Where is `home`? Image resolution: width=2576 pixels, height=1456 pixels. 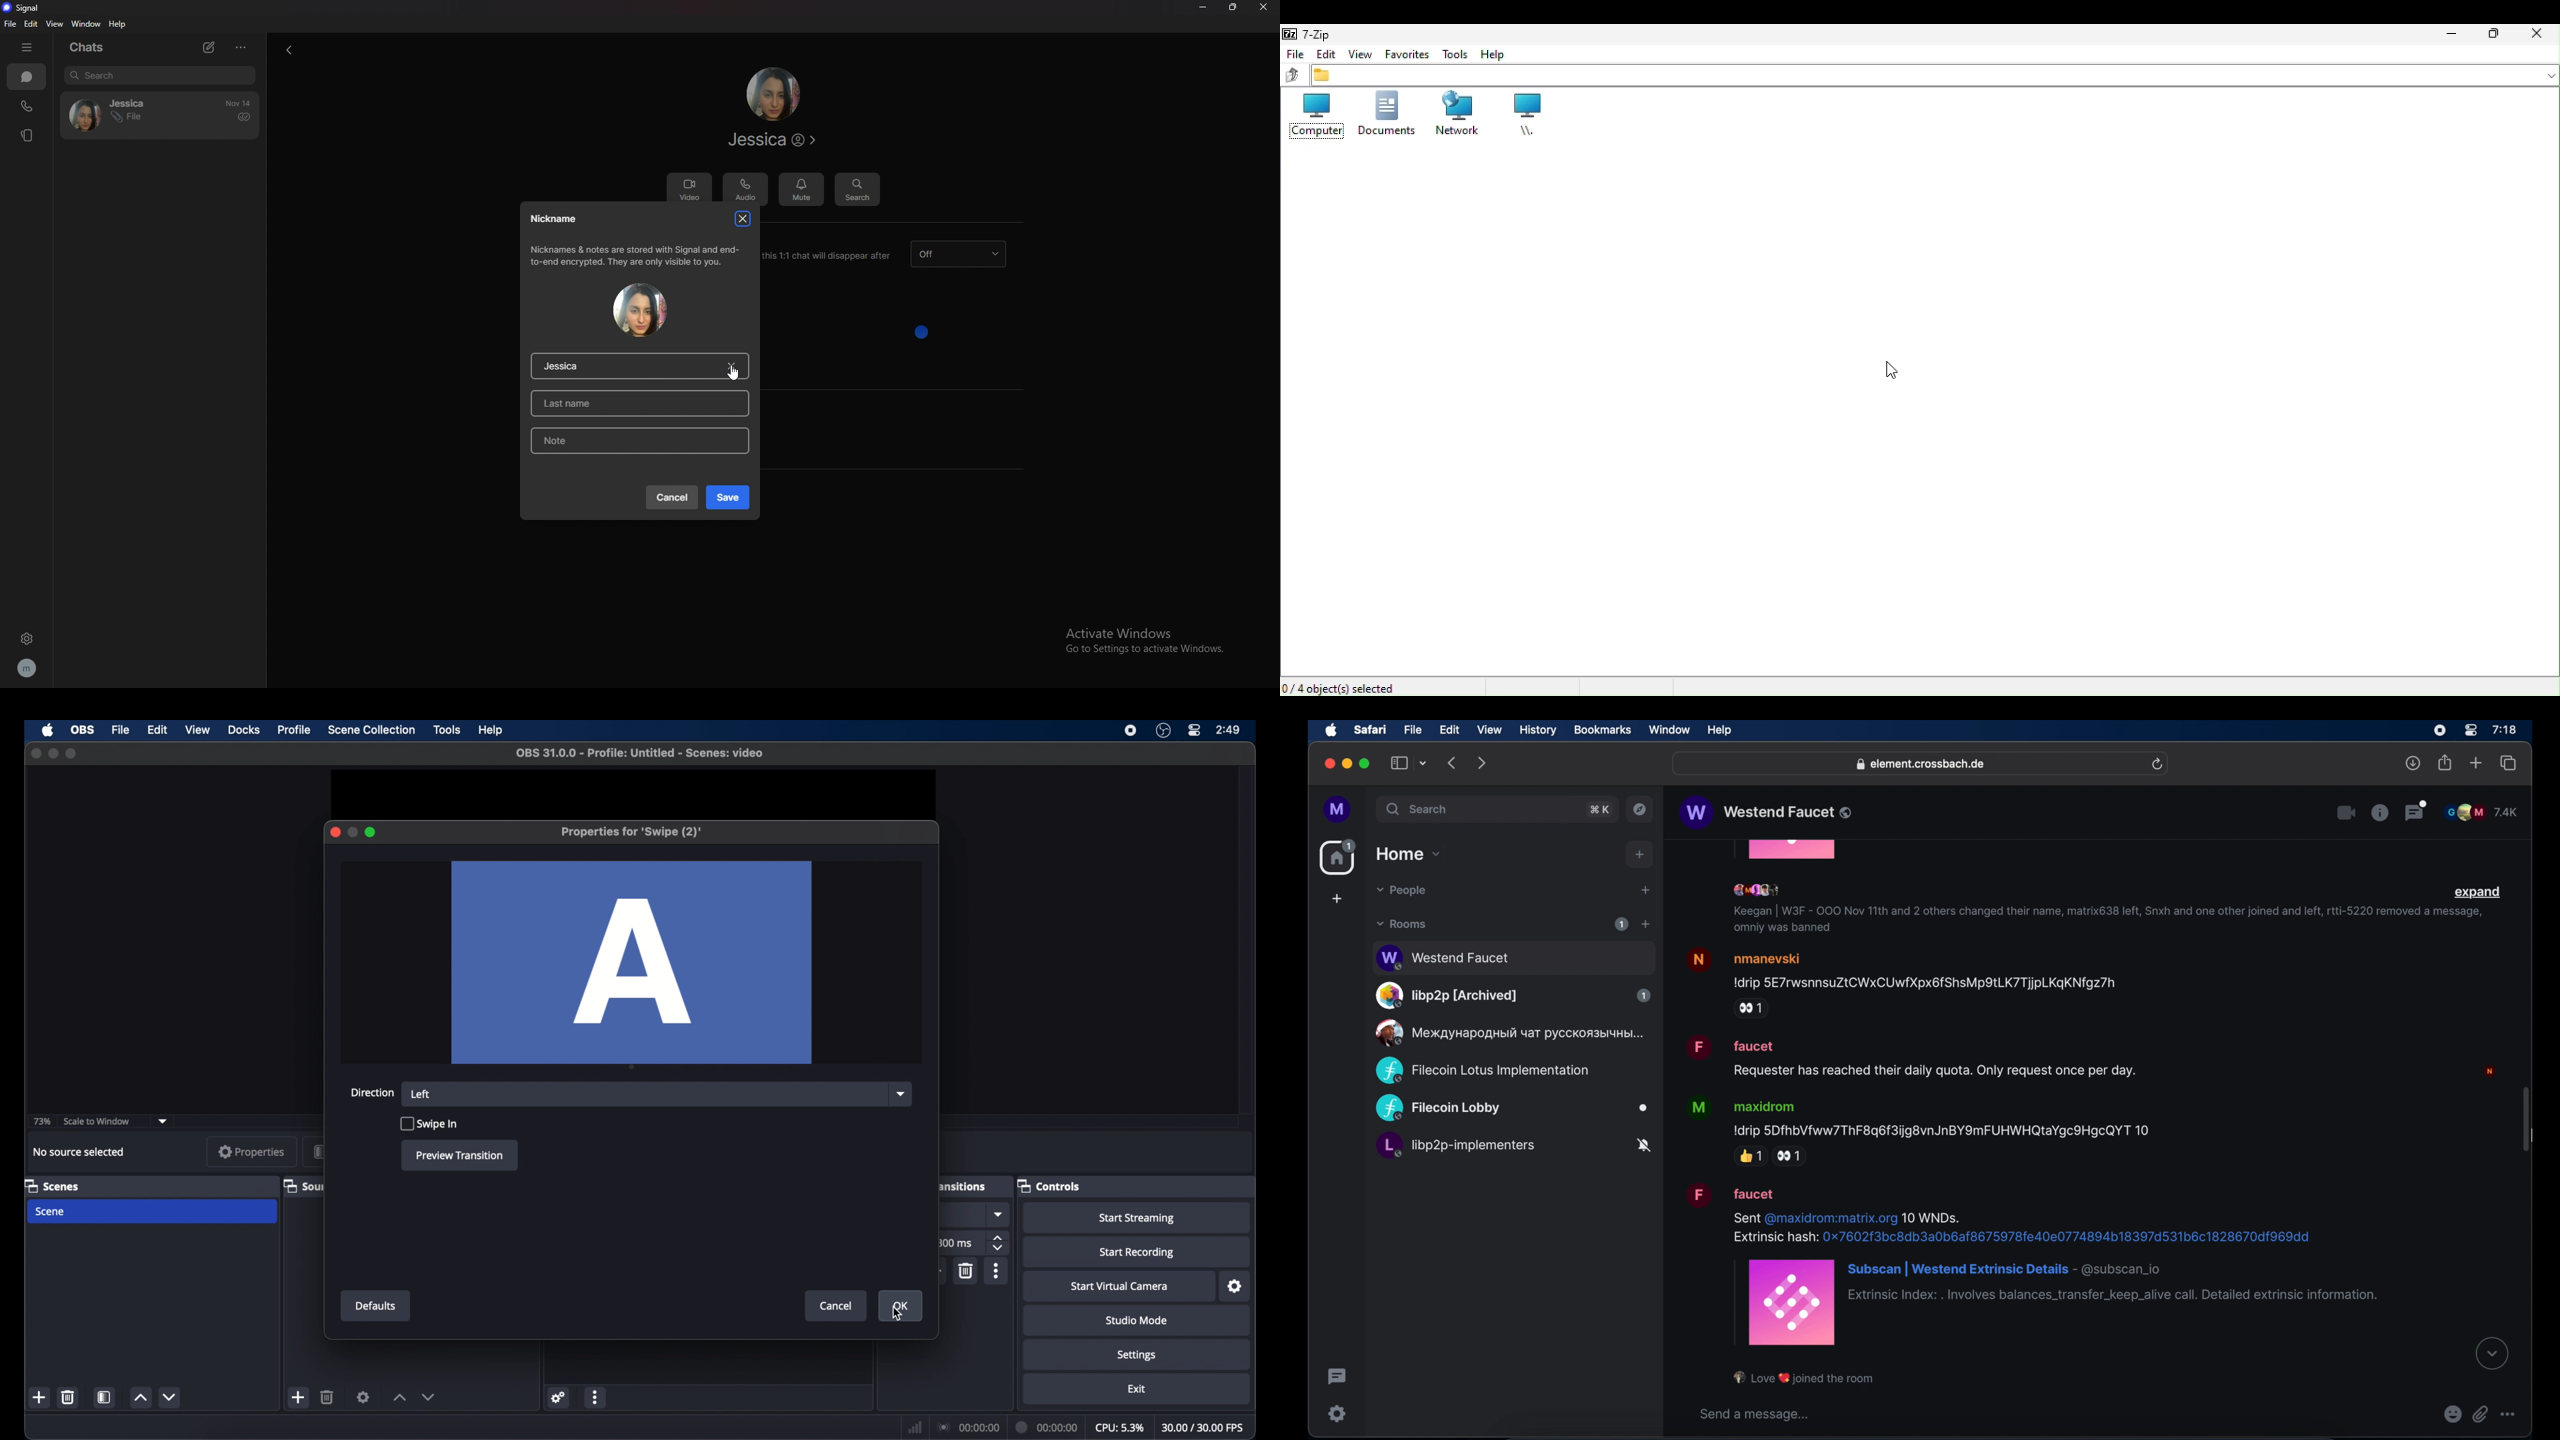
home is located at coordinates (1339, 857).